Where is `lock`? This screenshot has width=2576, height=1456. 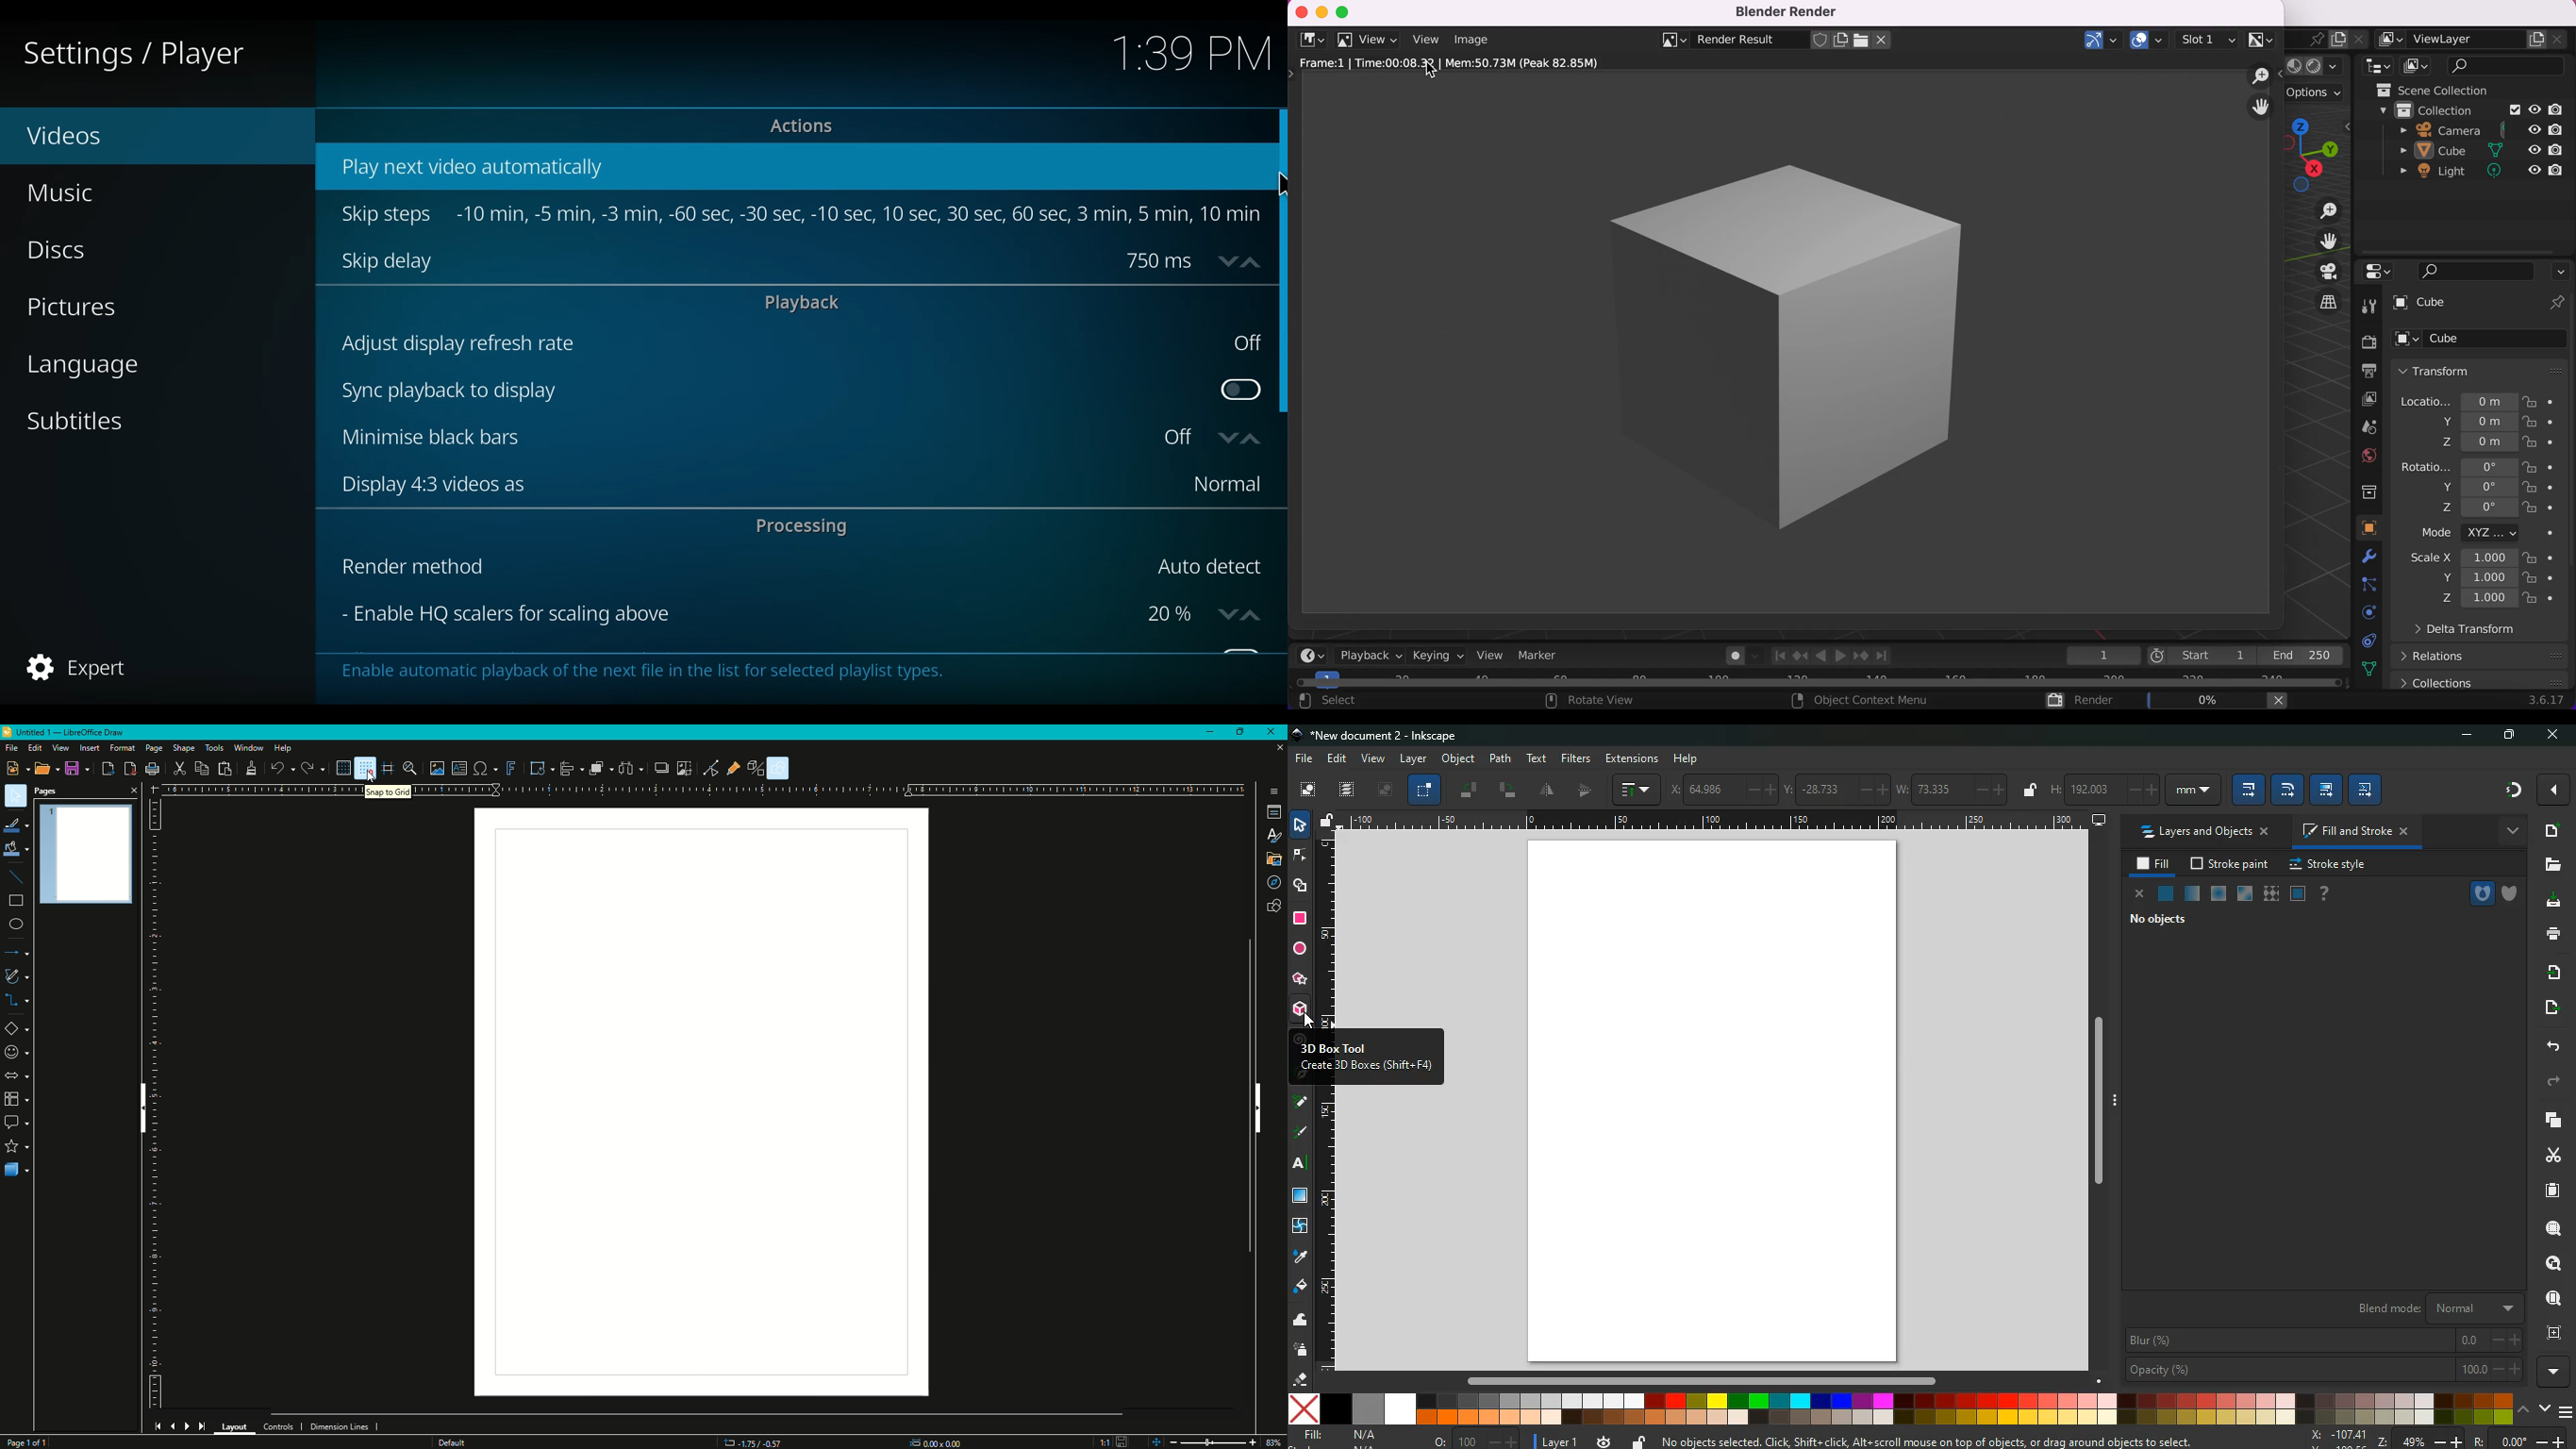
lock is located at coordinates (2542, 579).